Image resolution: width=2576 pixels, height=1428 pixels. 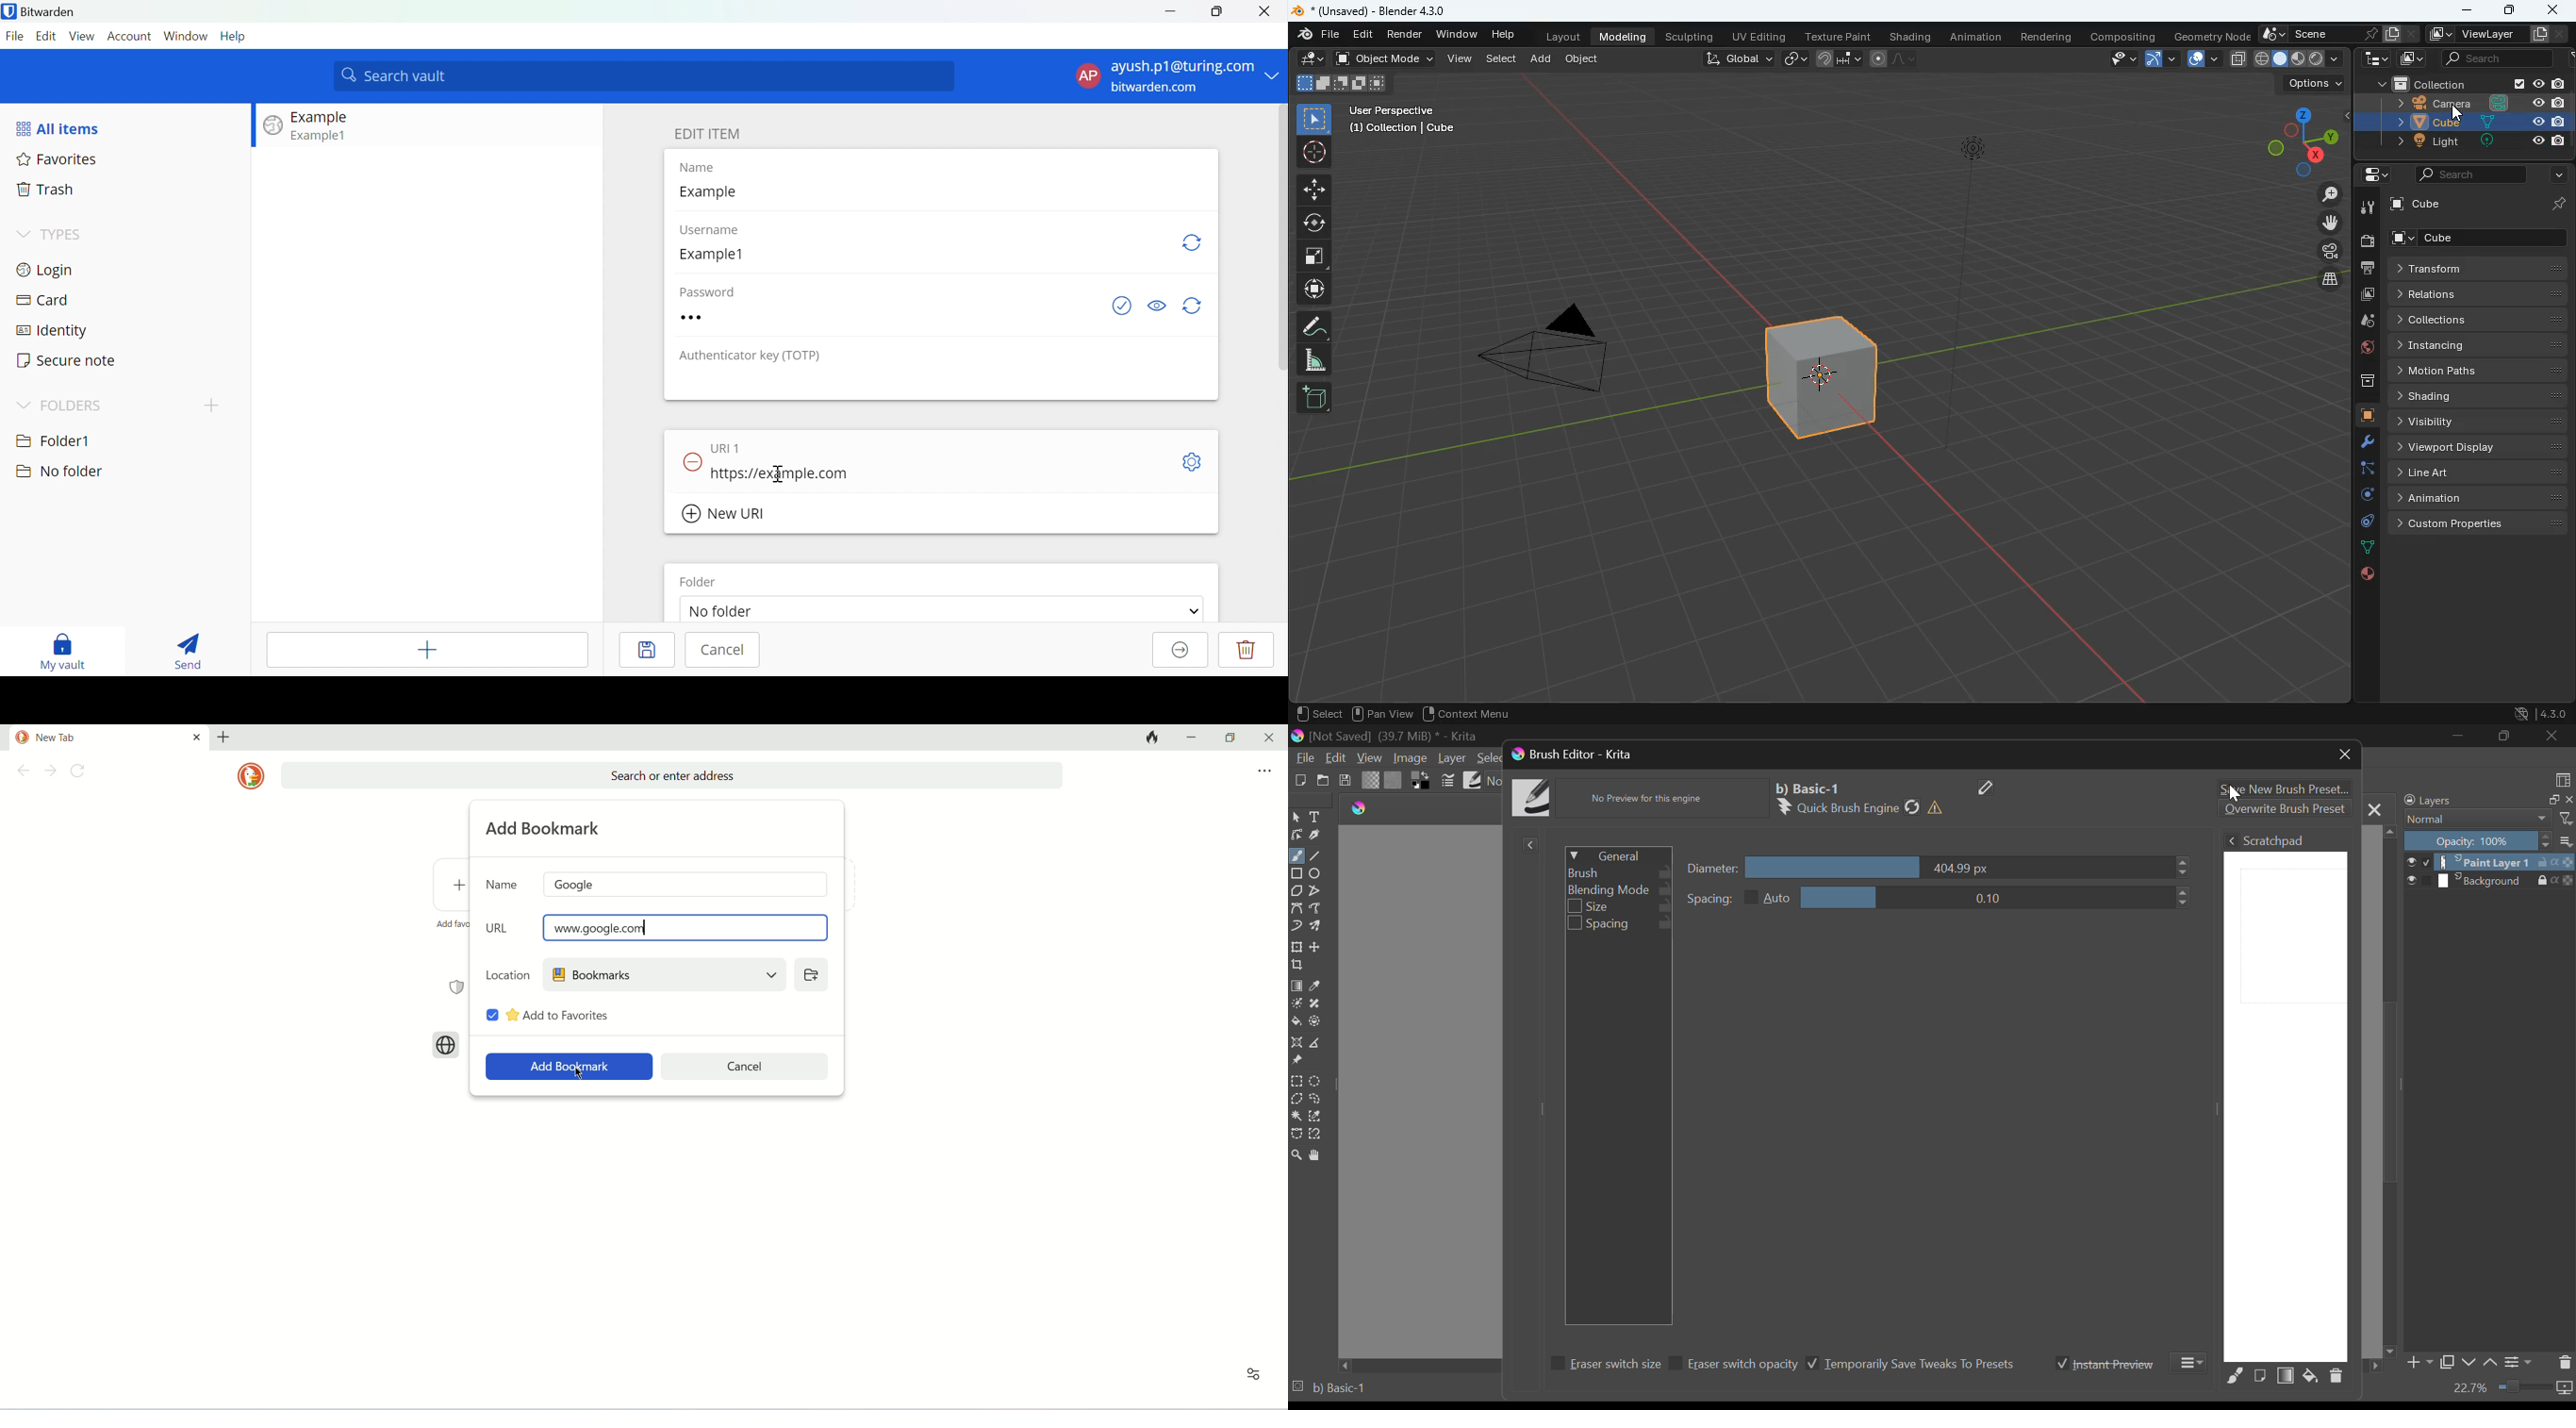 What do you see at coordinates (223, 737) in the screenshot?
I see `new tab` at bounding box center [223, 737].